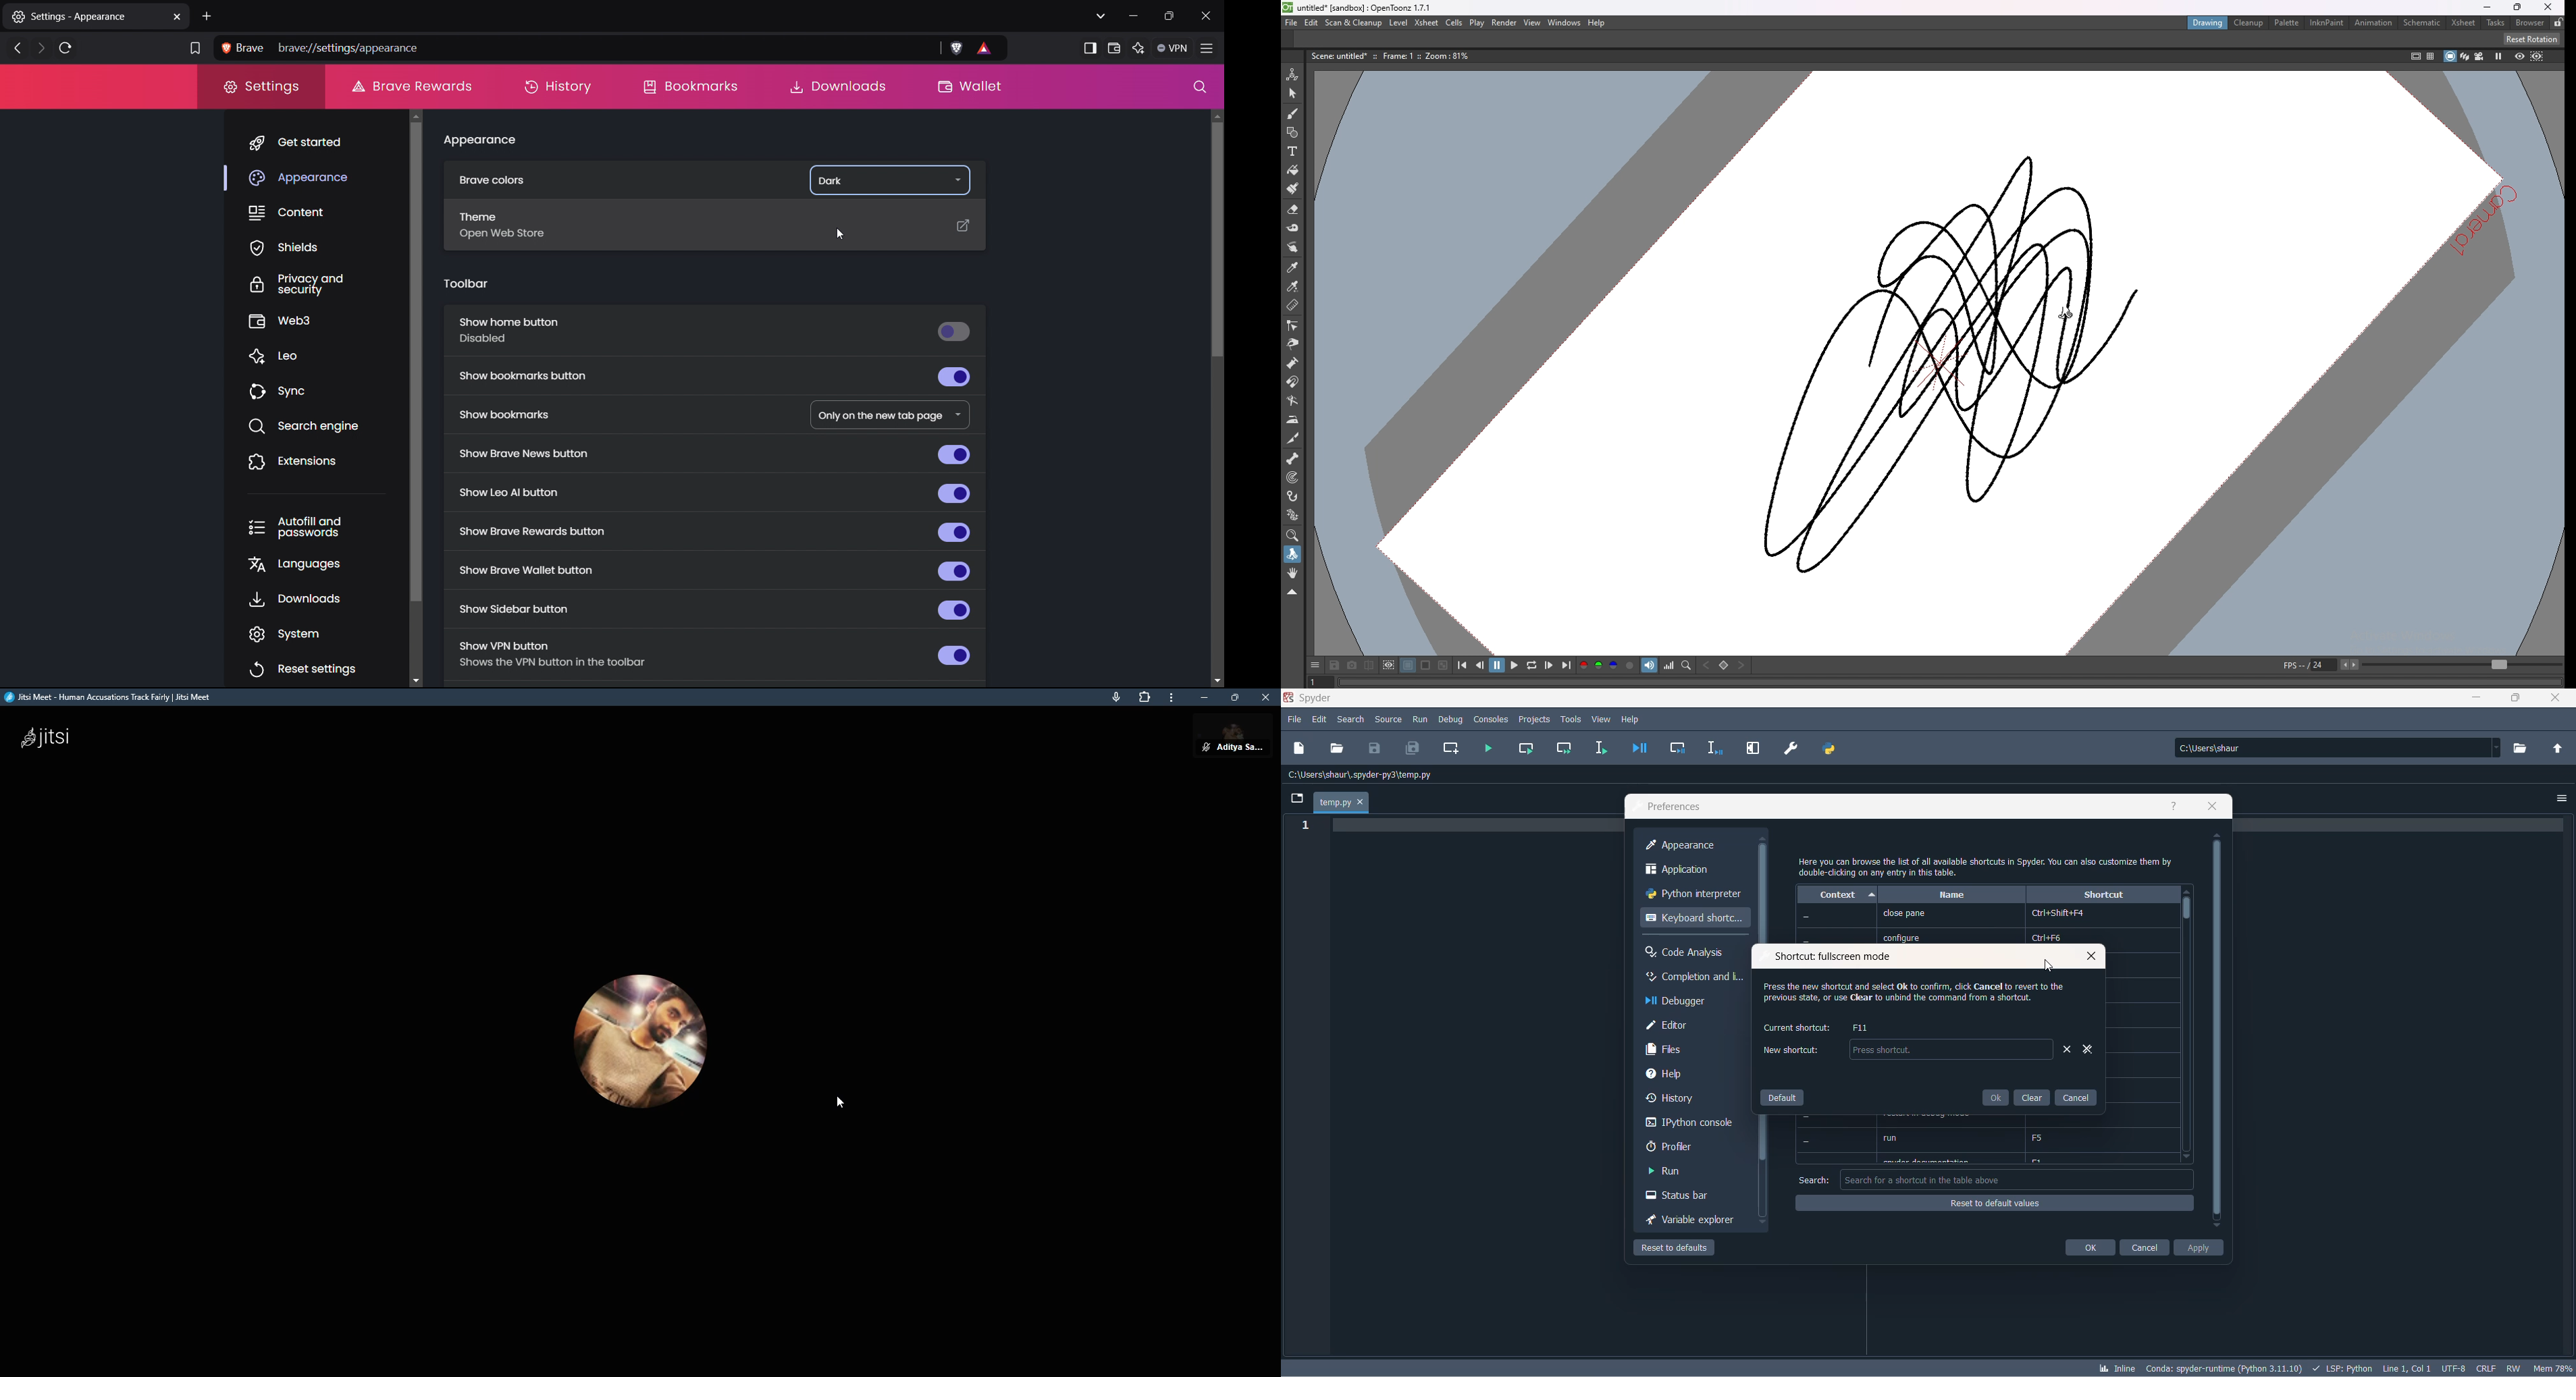 This screenshot has width=2576, height=1400. I want to click on run, so click(1679, 1172).